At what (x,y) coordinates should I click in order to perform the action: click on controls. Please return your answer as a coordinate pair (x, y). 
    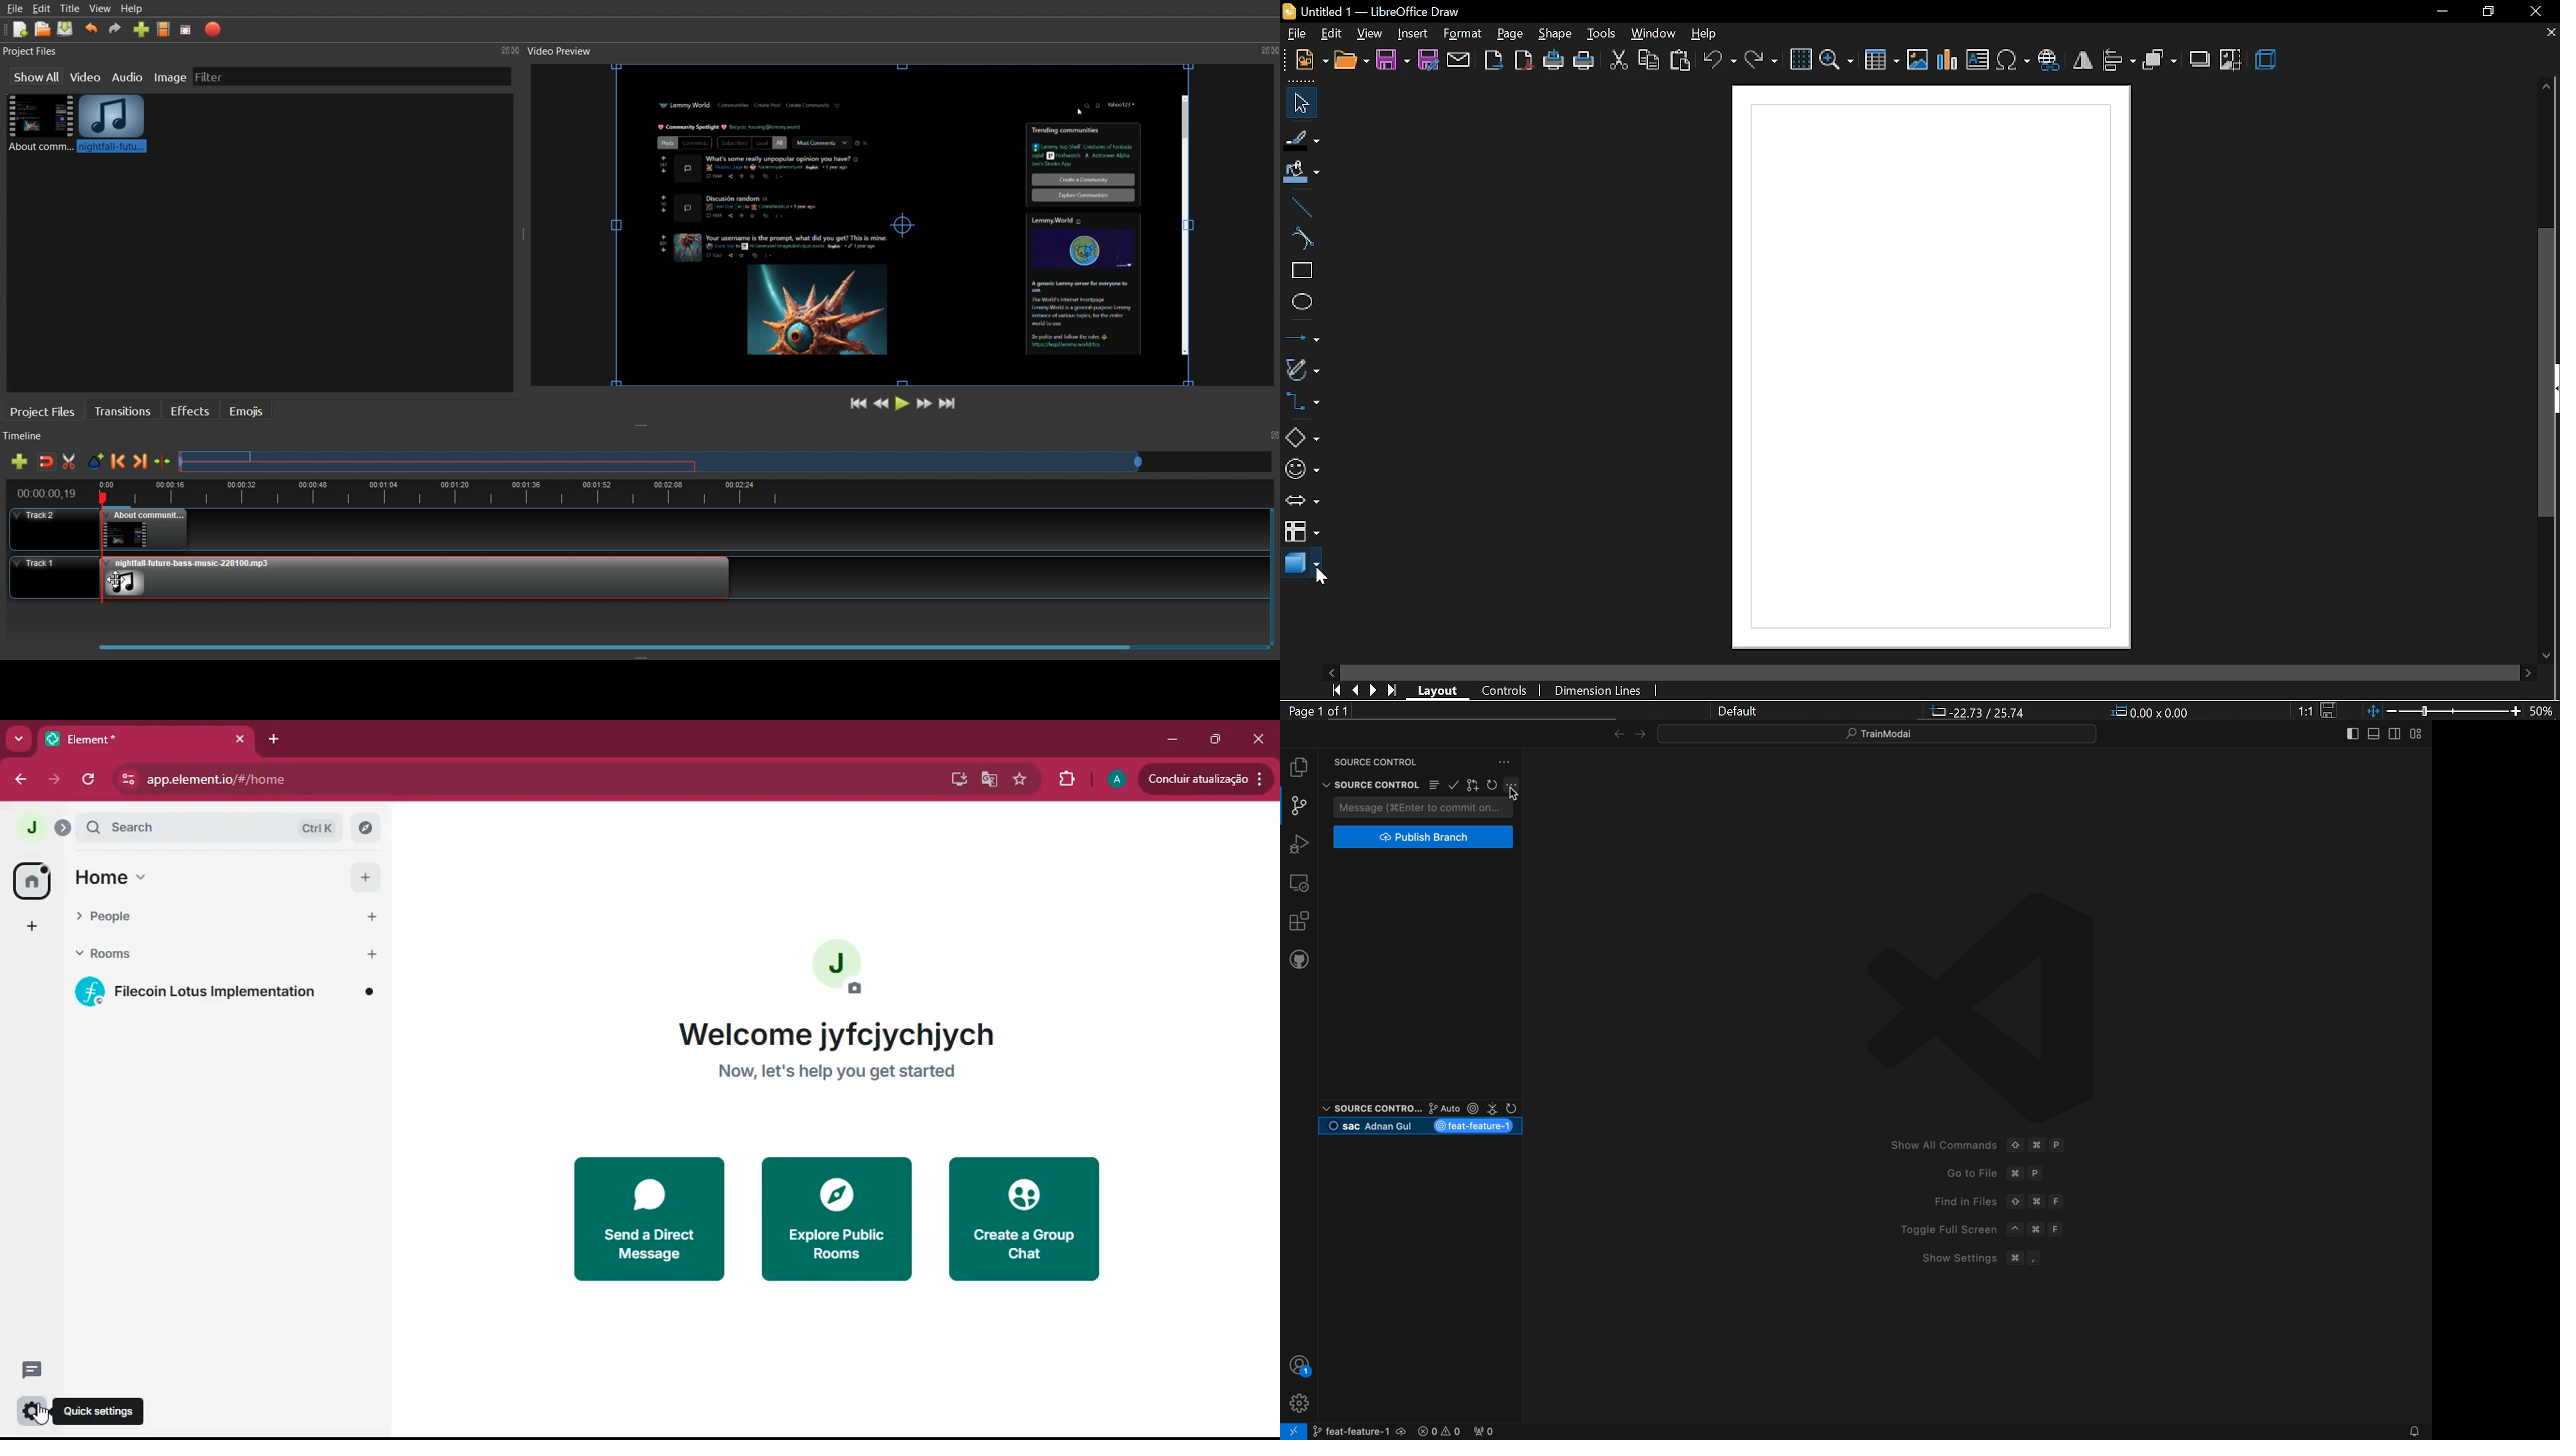
    Looking at the image, I should click on (1507, 691).